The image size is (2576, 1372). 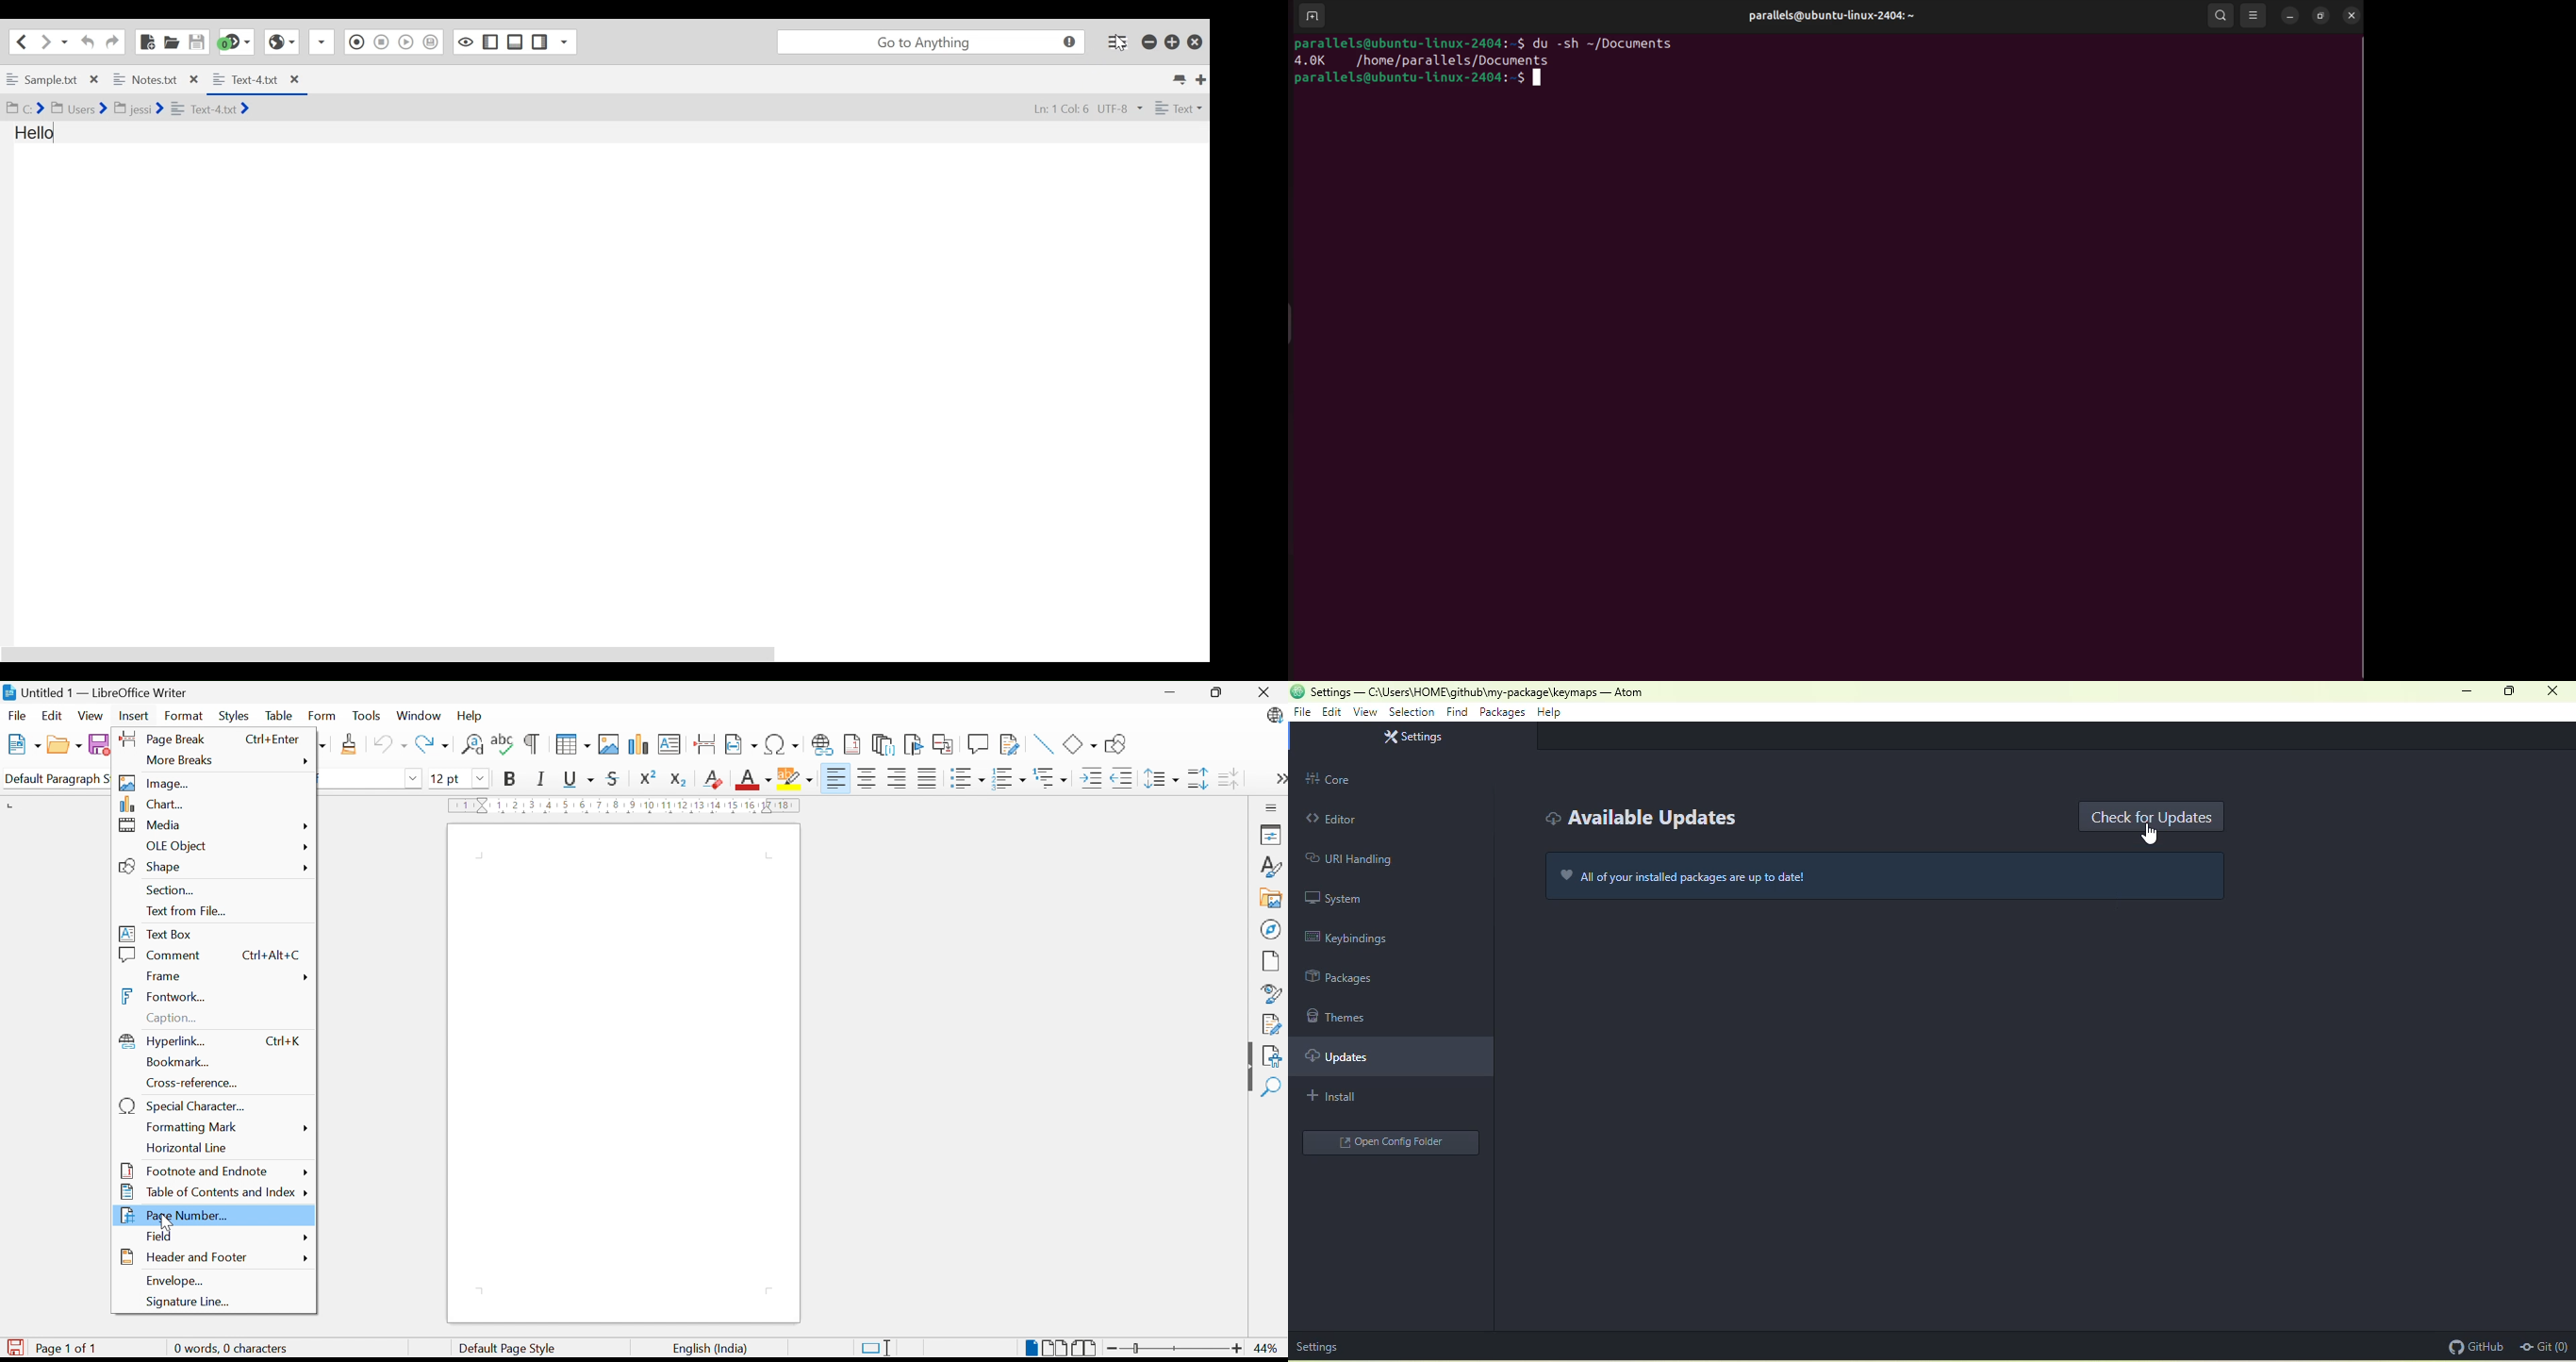 What do you see at coordinates (1279, 779) in the screenshot?
I see `More` at bounding box center [1279, 779].